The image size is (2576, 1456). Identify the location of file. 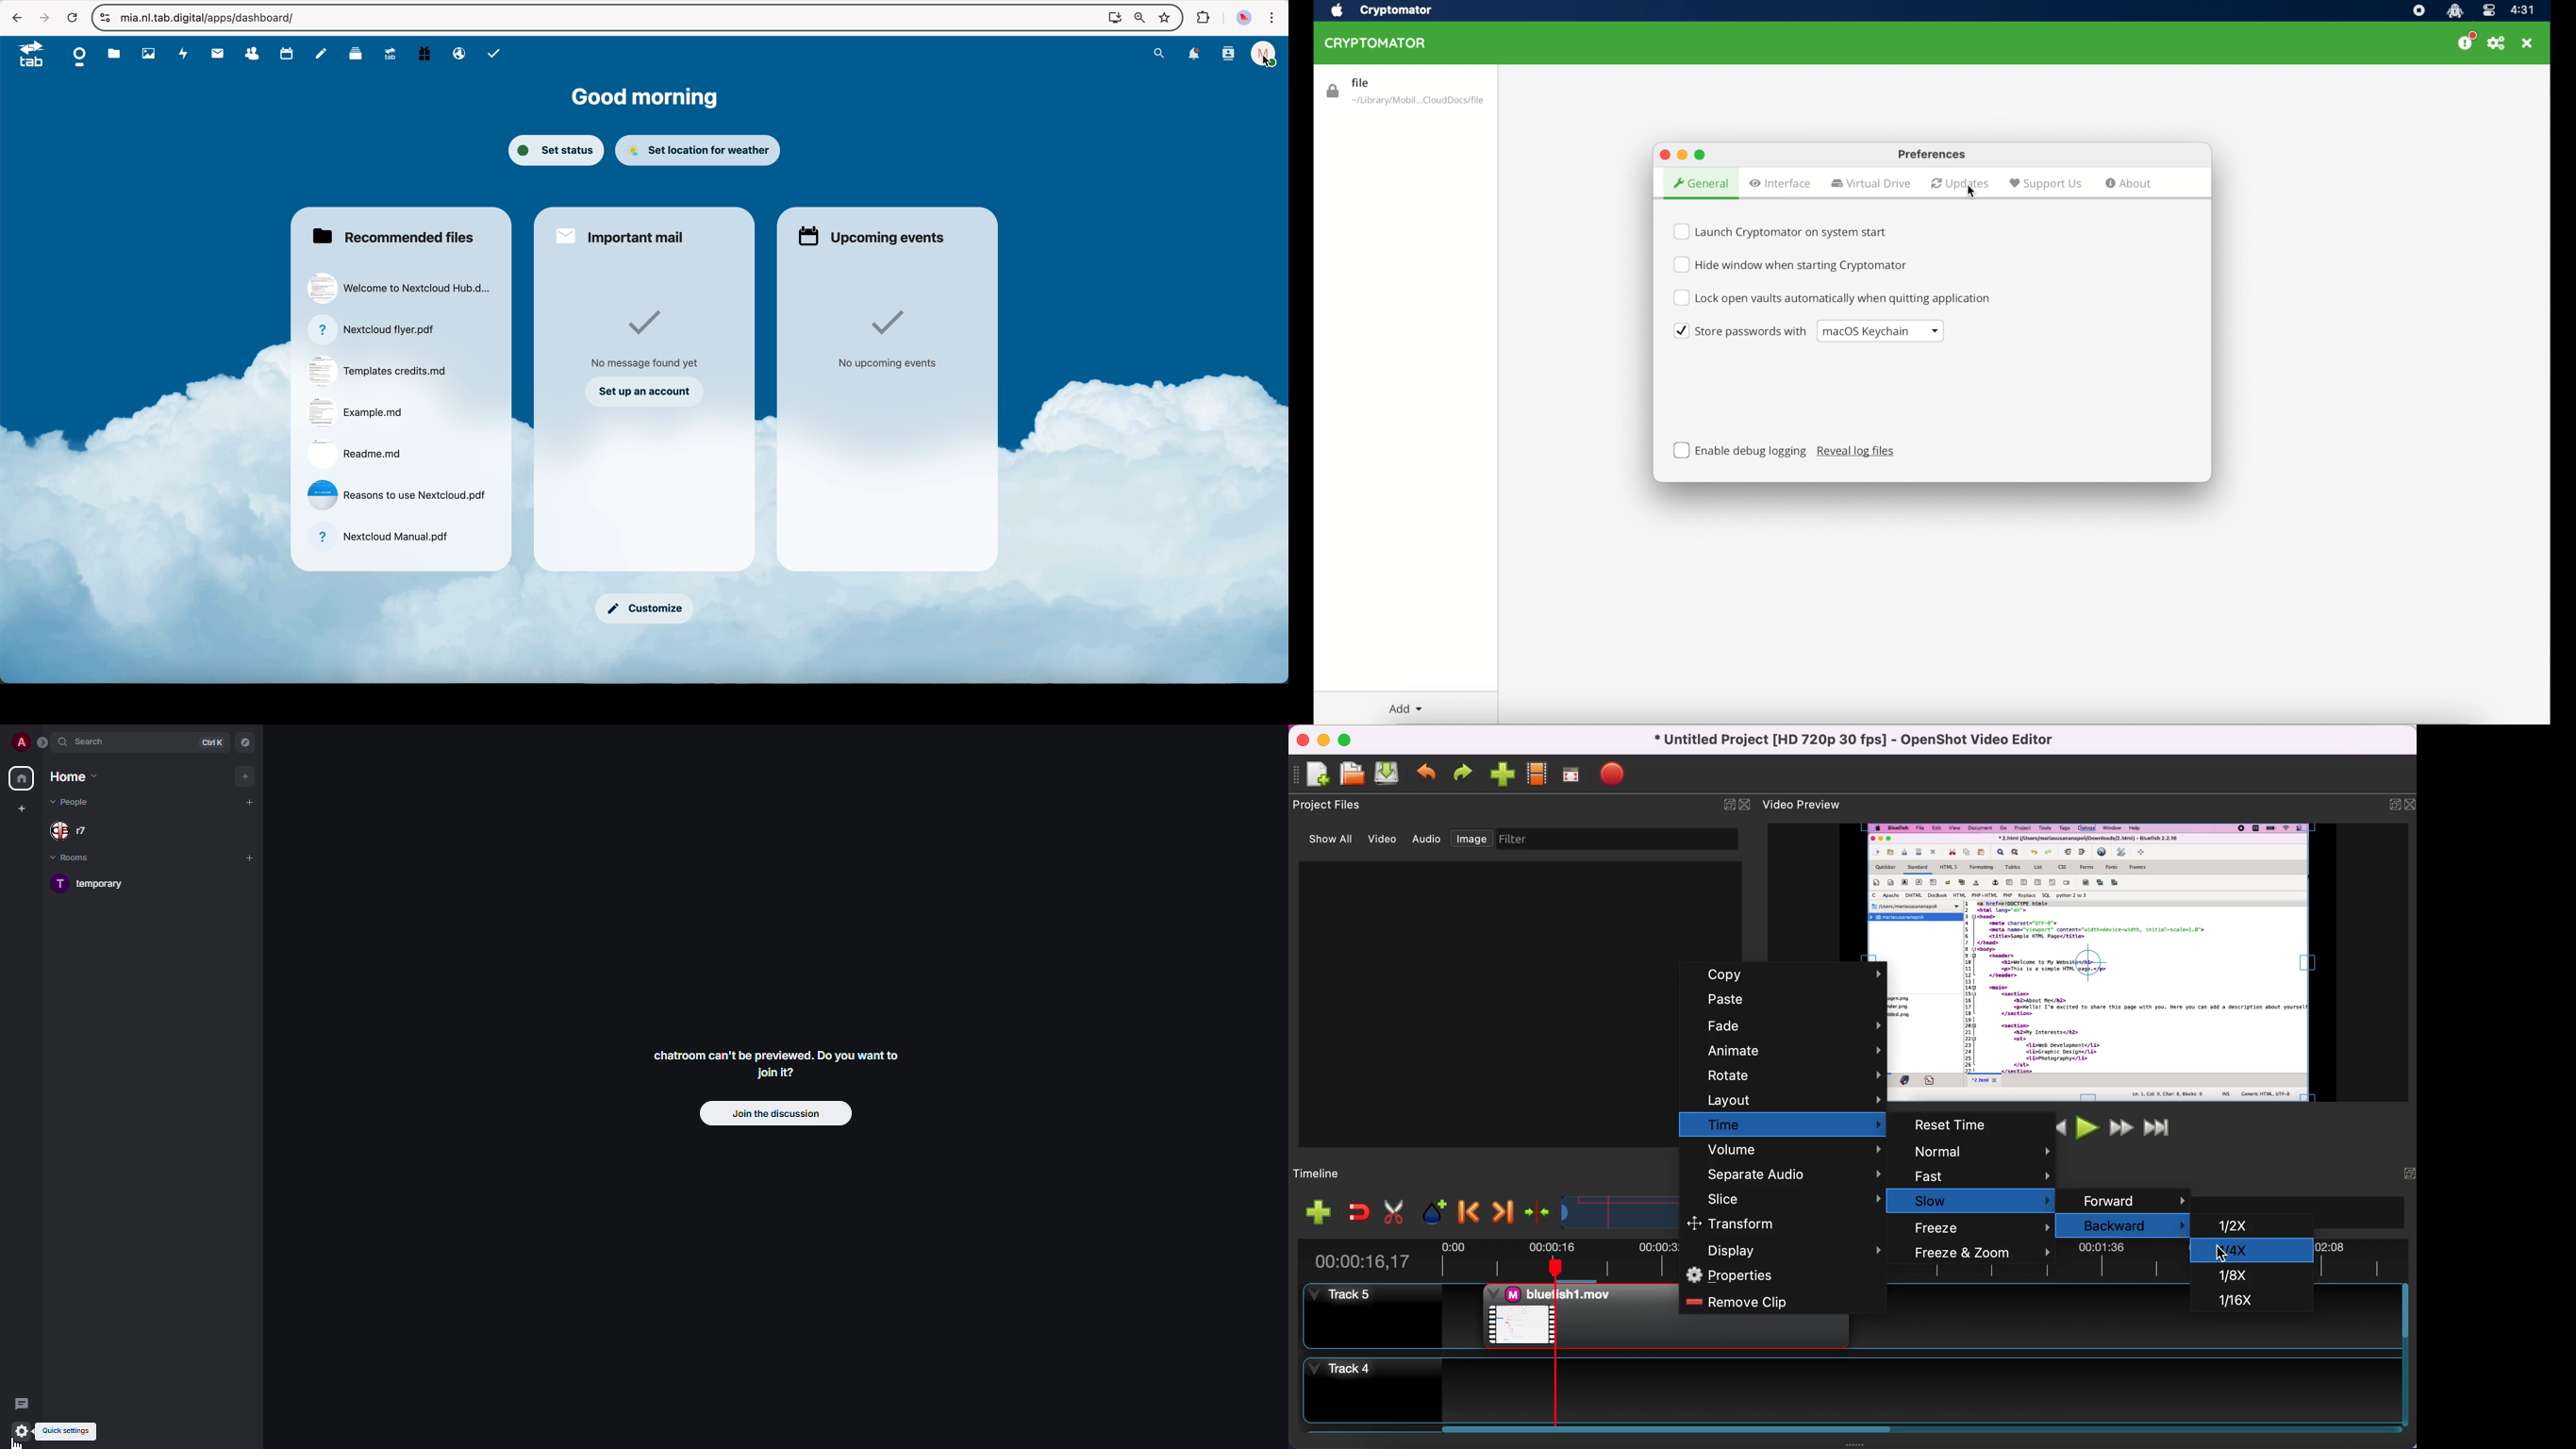
(398, 495).